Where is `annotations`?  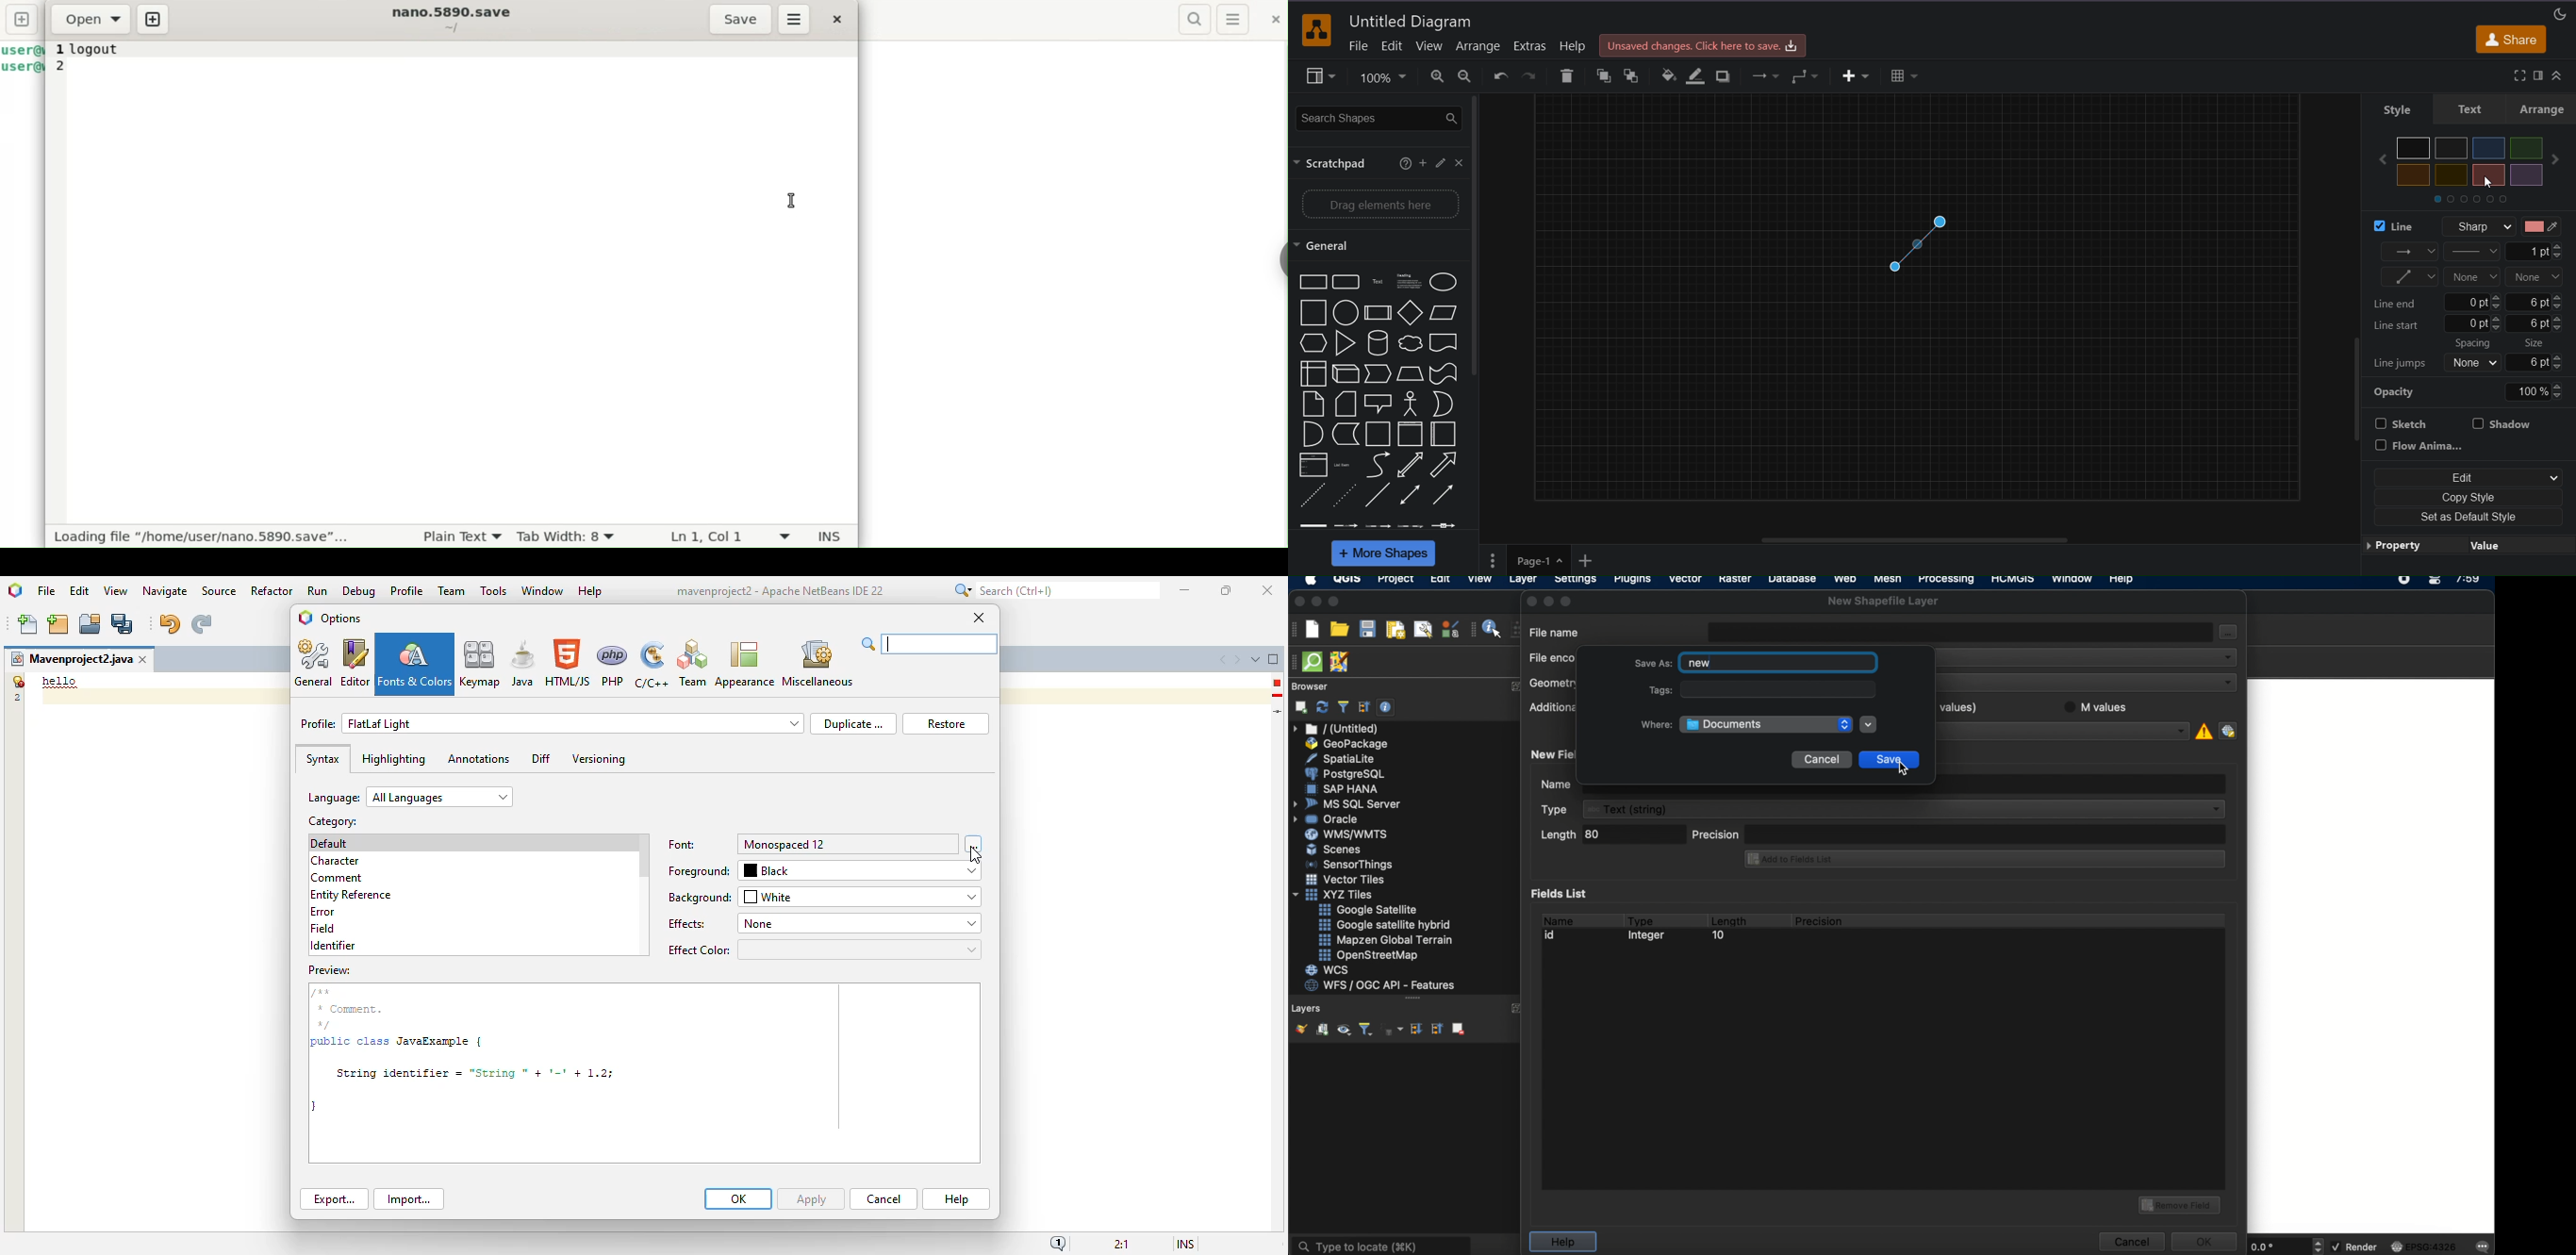
annotations is located at coordinates (478, 758).